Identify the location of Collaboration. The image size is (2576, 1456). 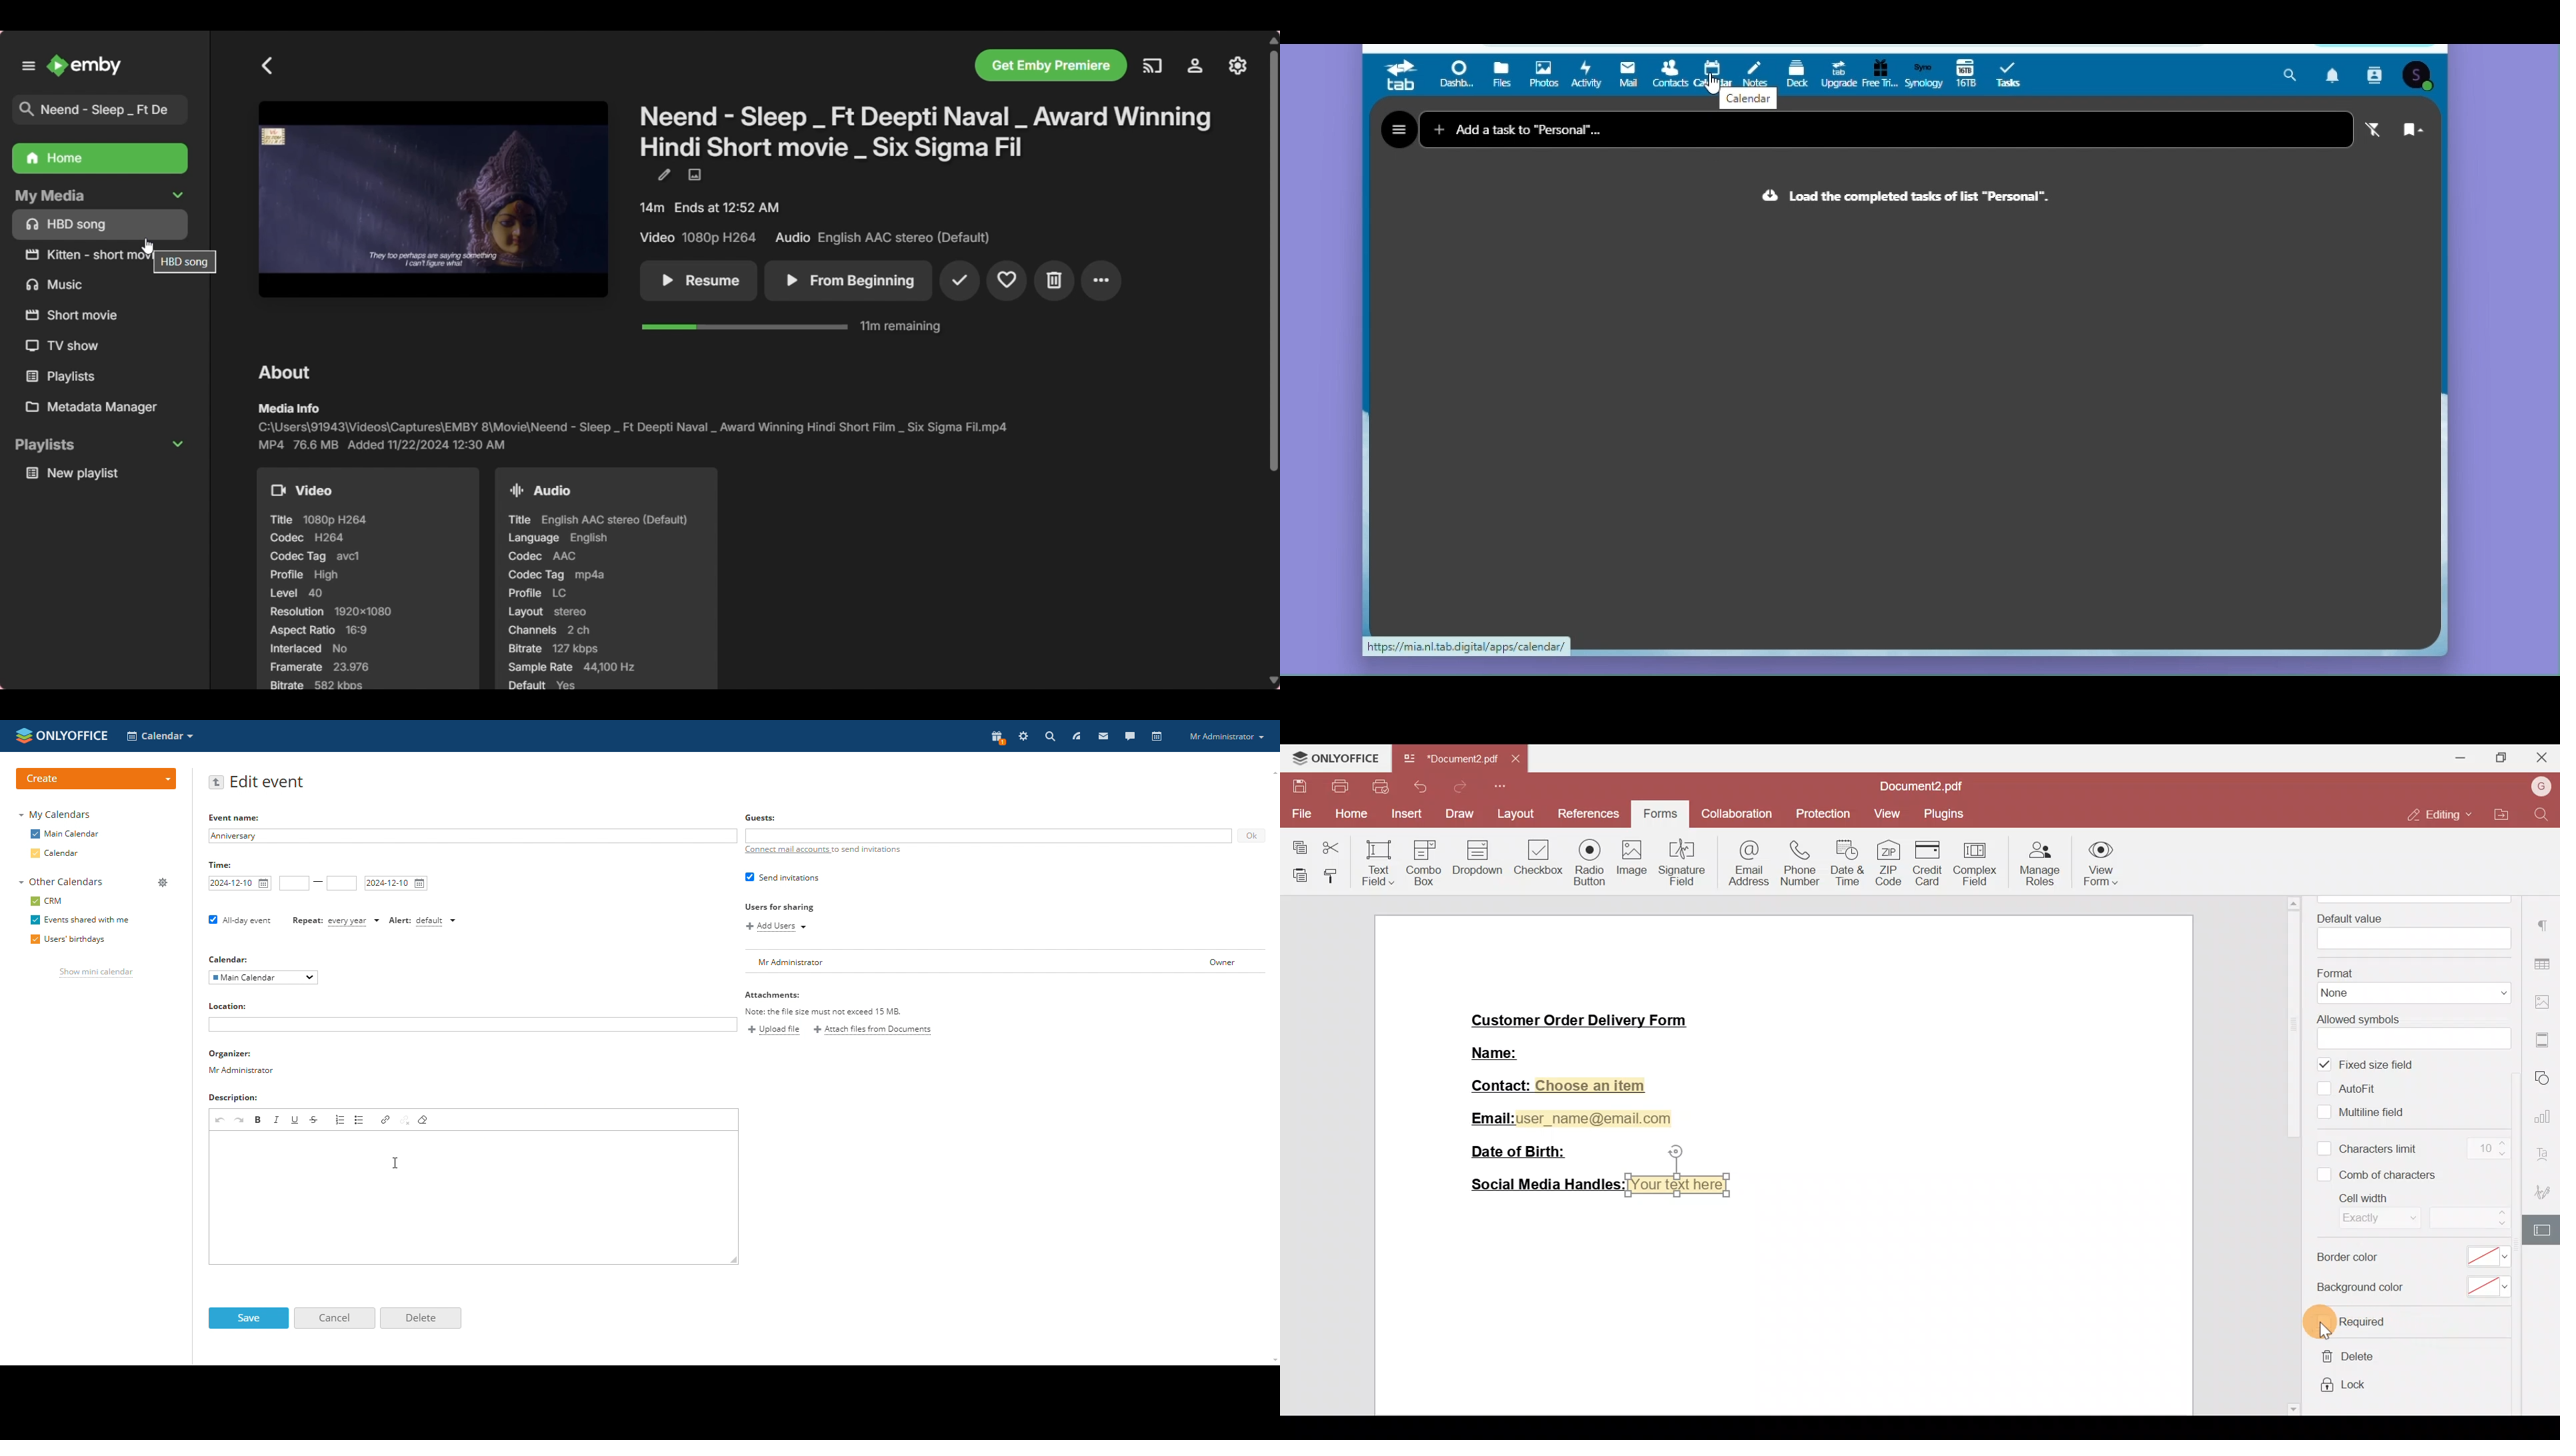
(1738, 815).